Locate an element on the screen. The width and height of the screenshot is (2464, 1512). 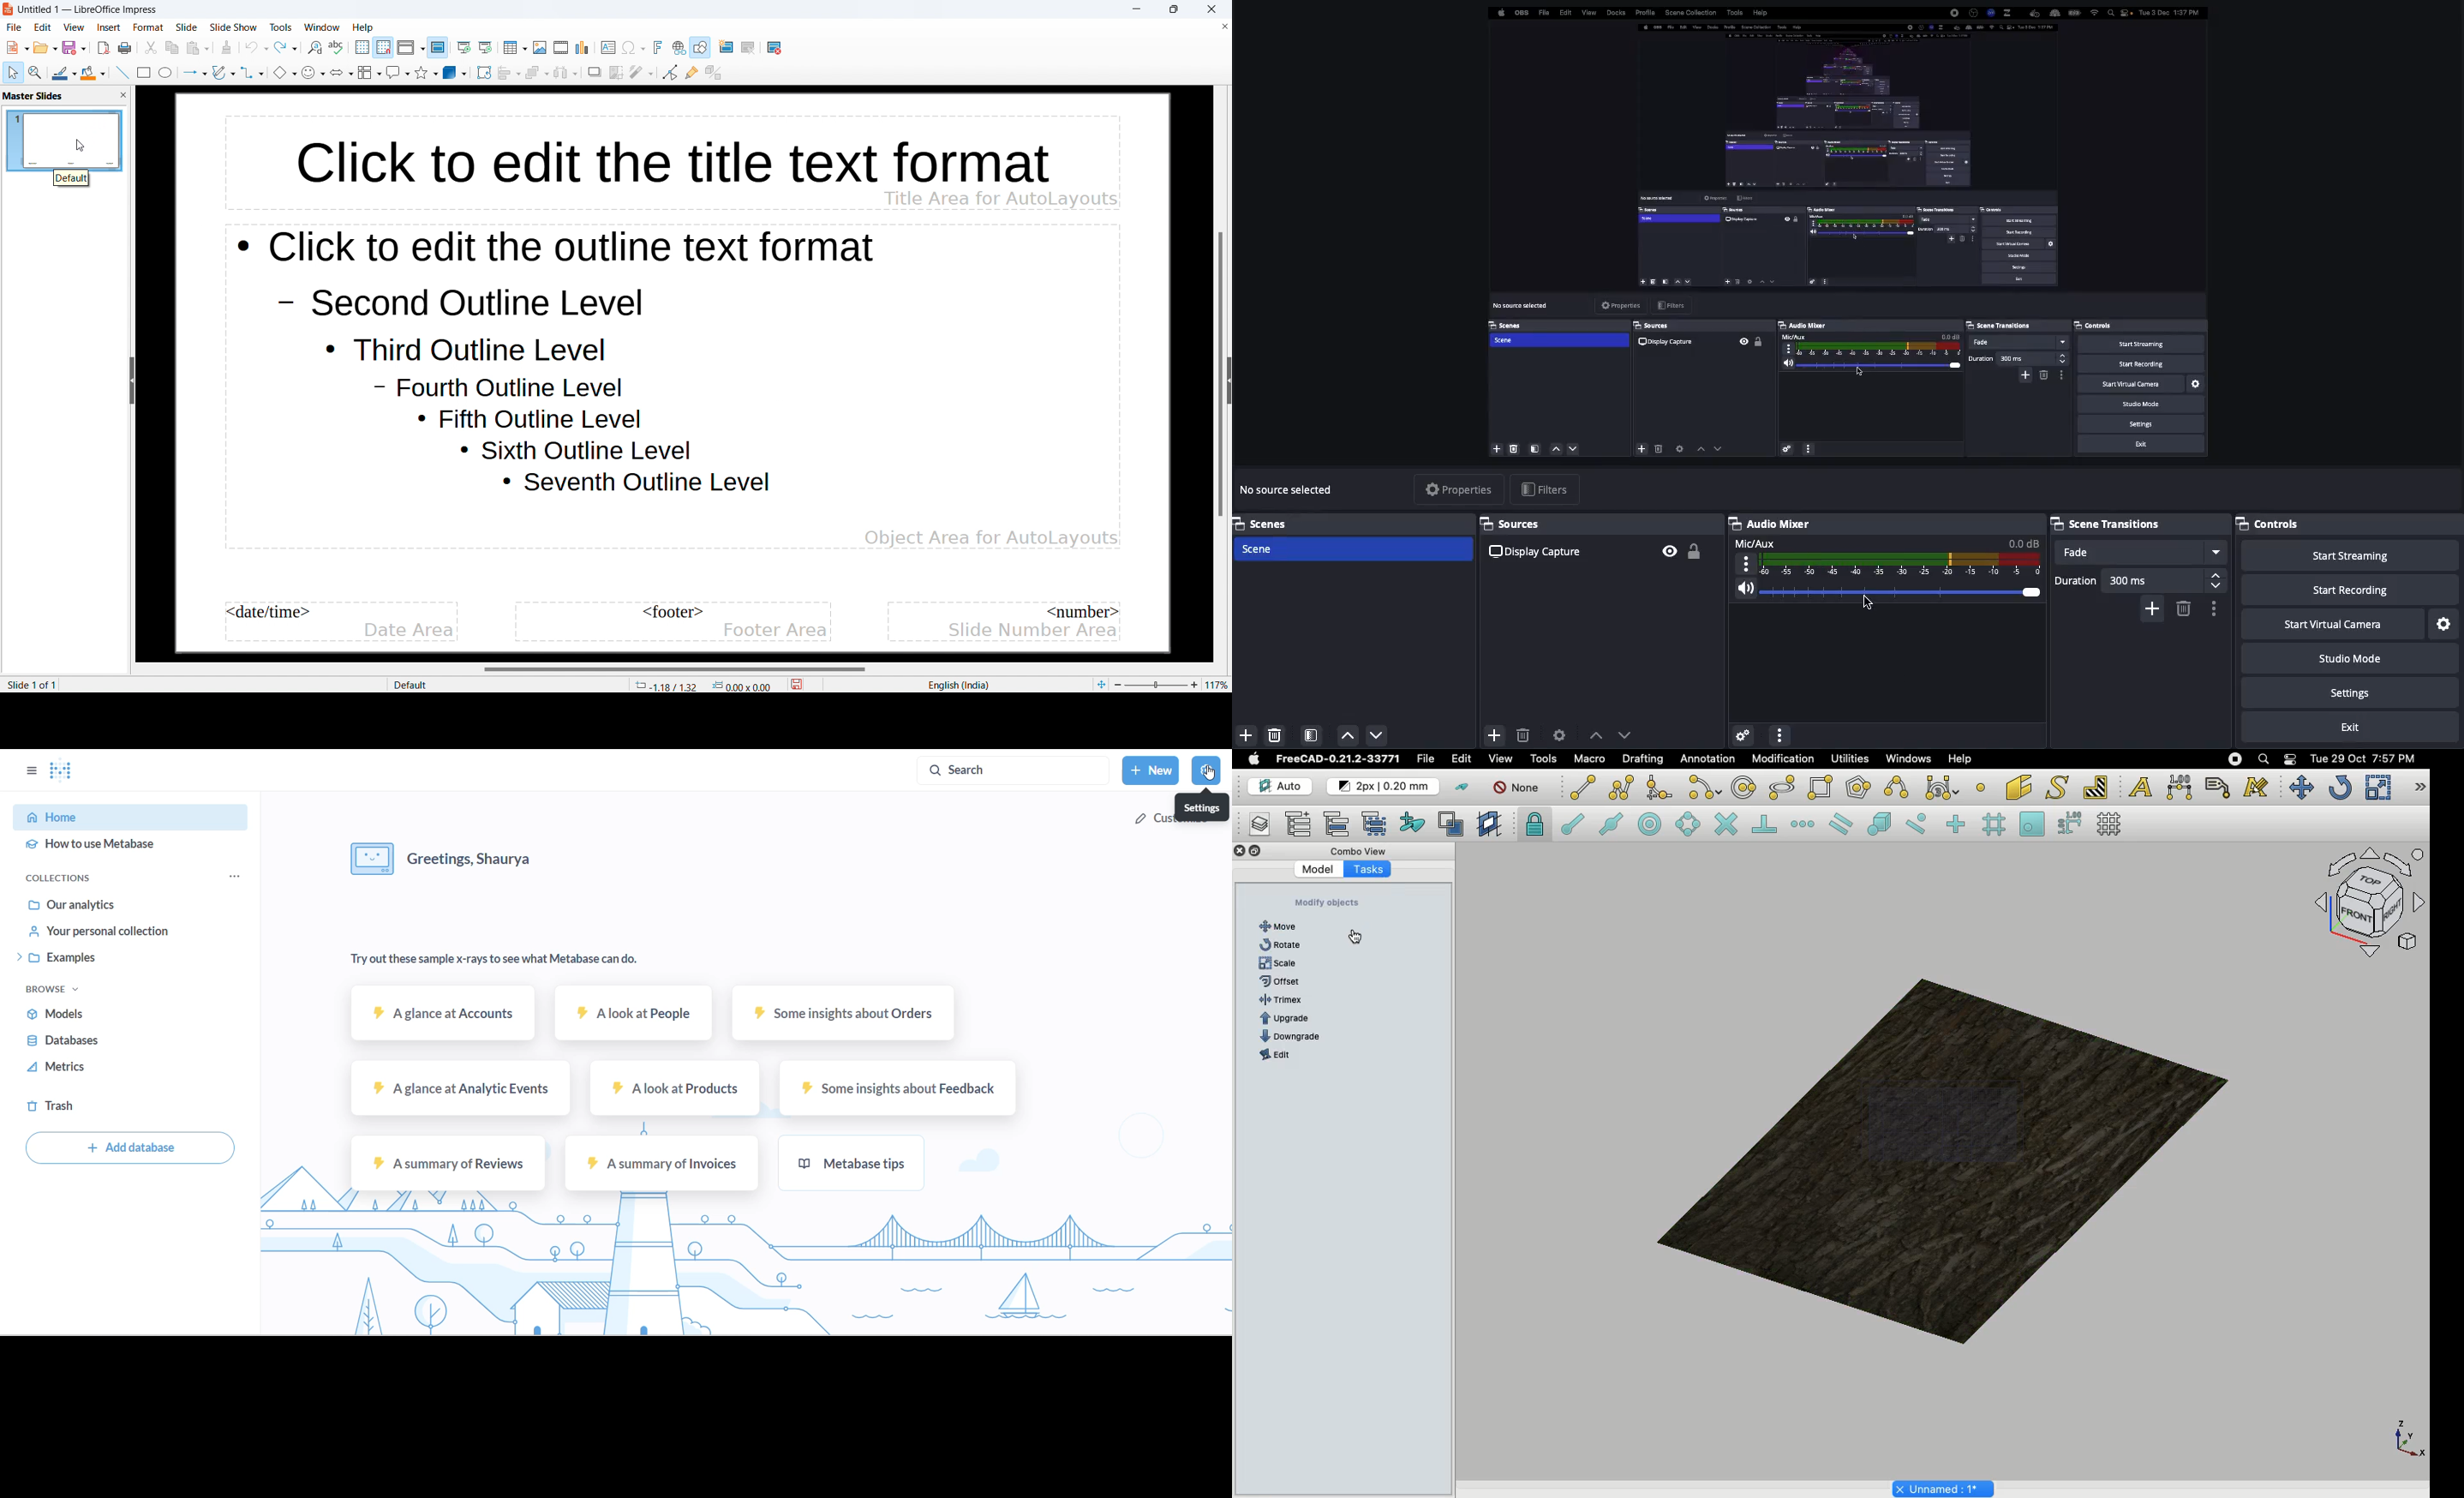
find and replace is located at coordinates (315, 48).